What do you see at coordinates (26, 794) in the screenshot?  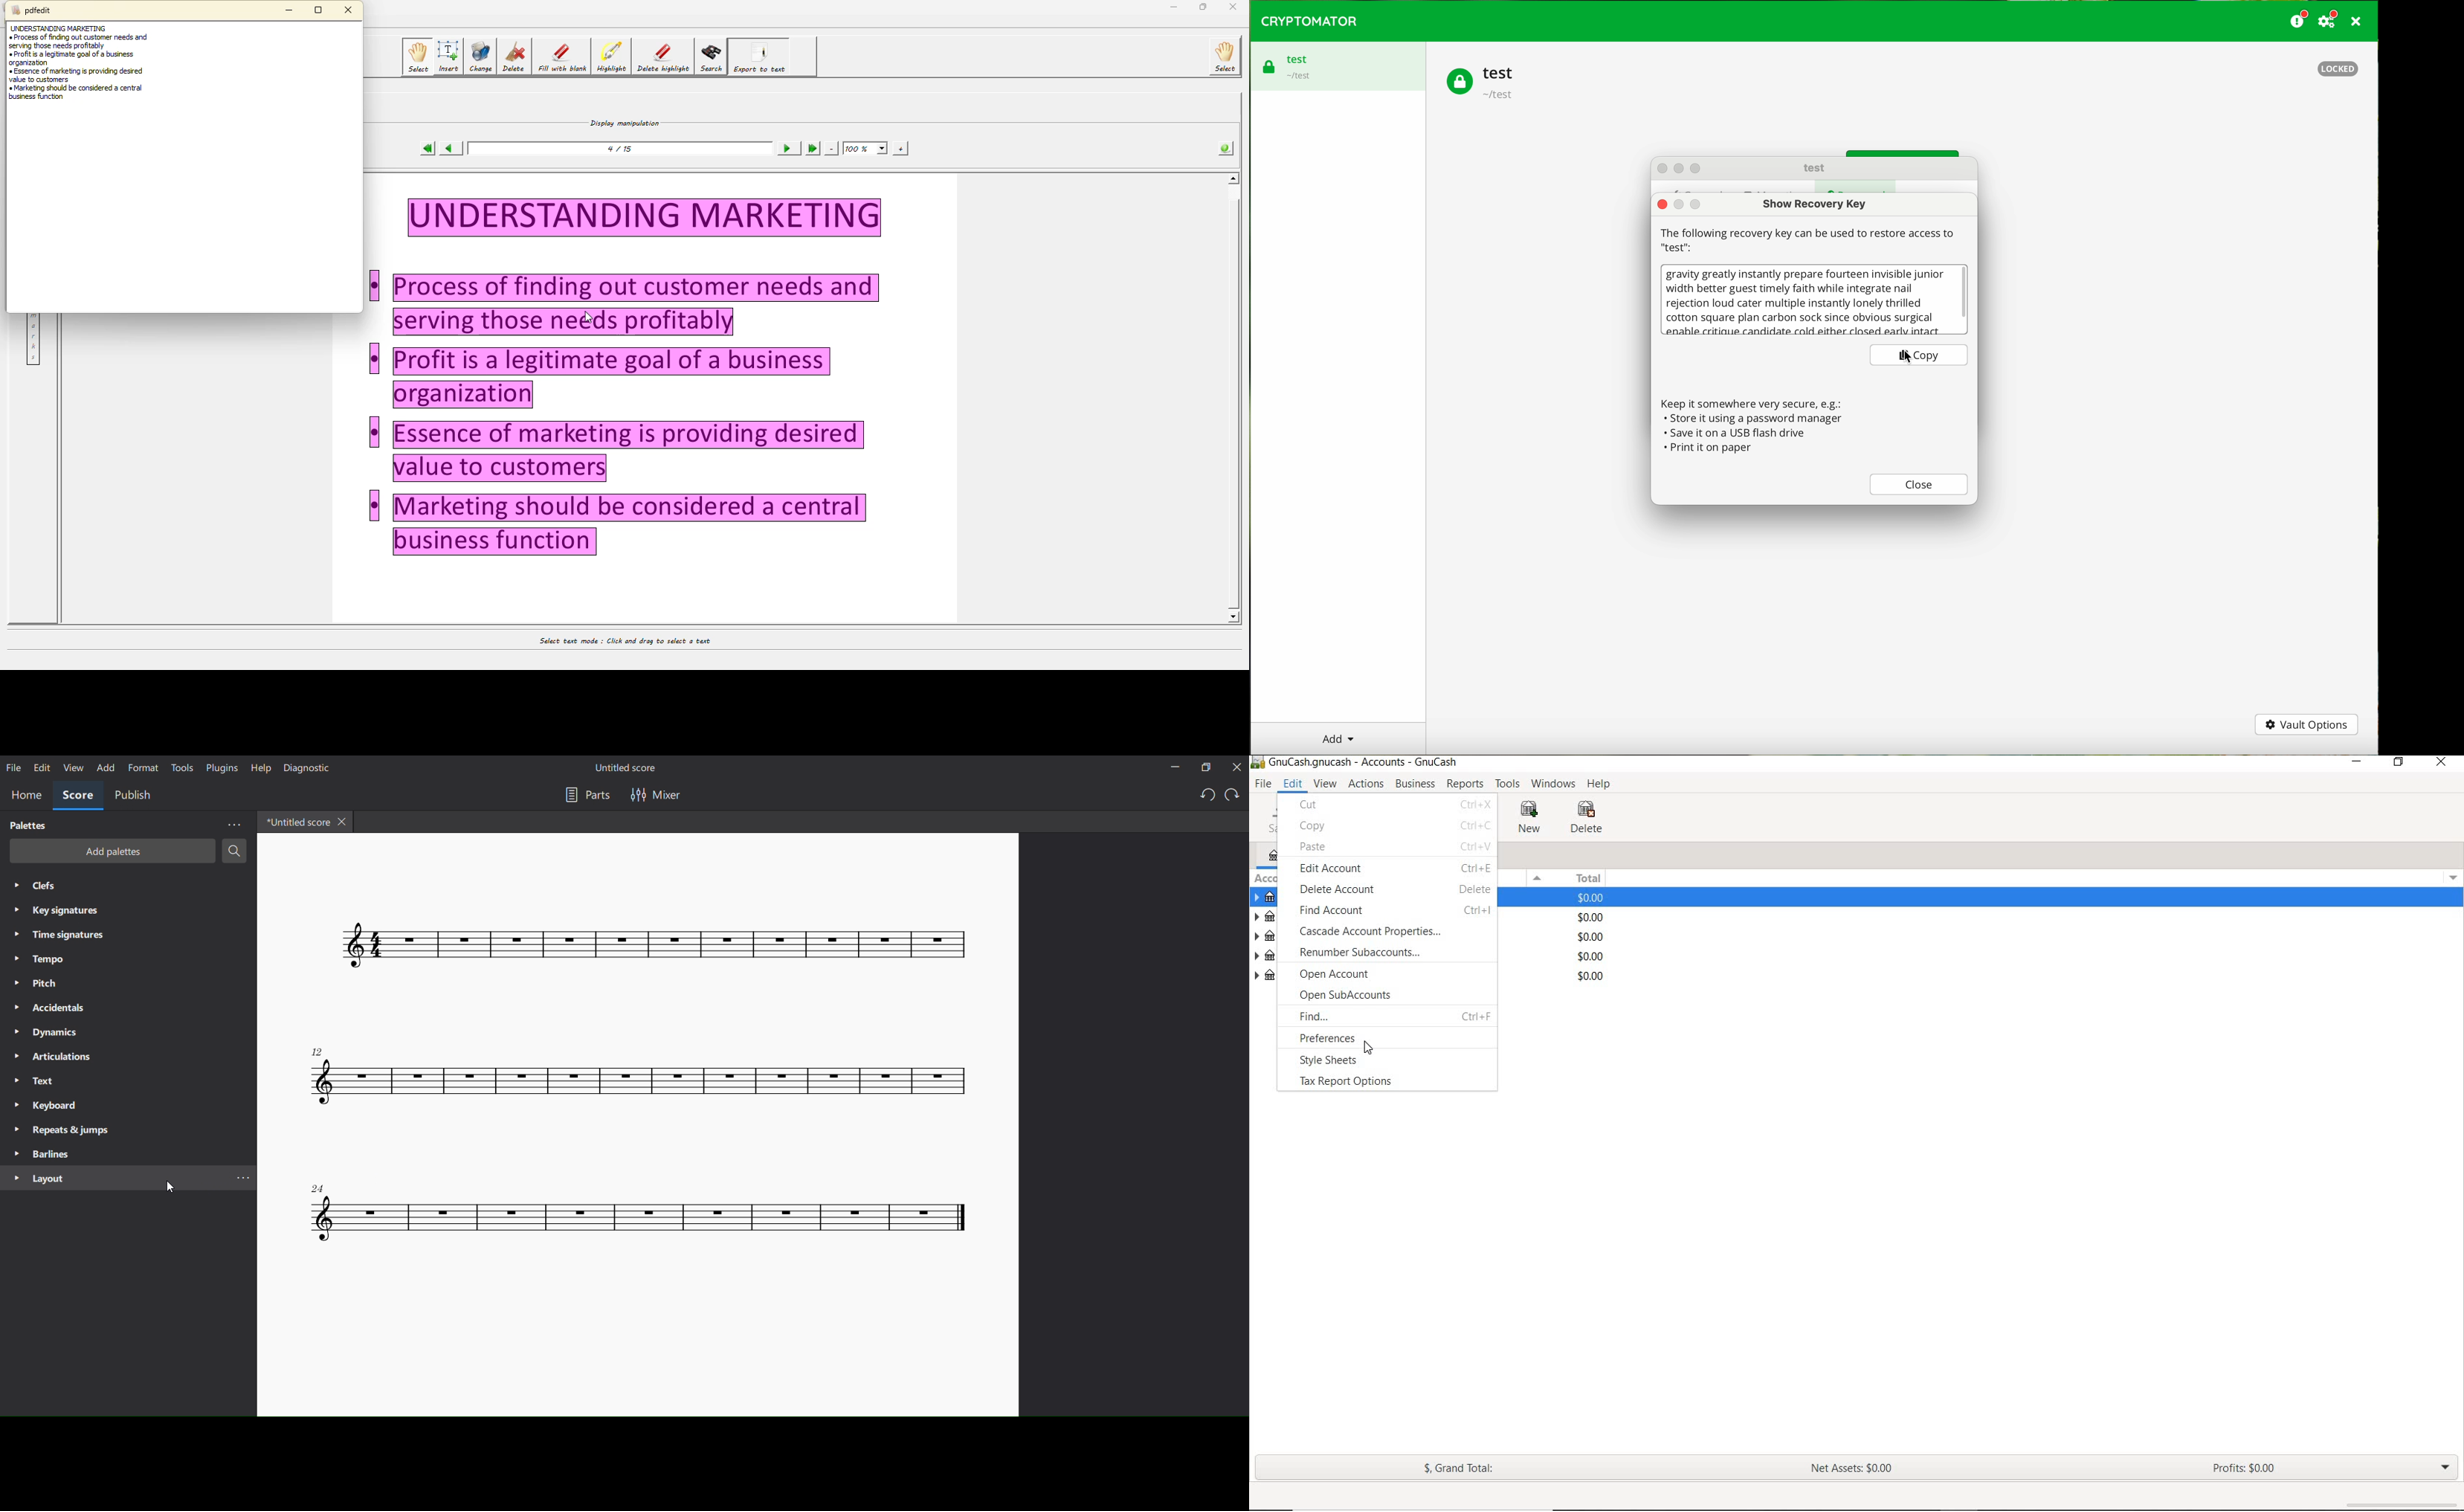 I see `home` at bounding box center [26, 794].